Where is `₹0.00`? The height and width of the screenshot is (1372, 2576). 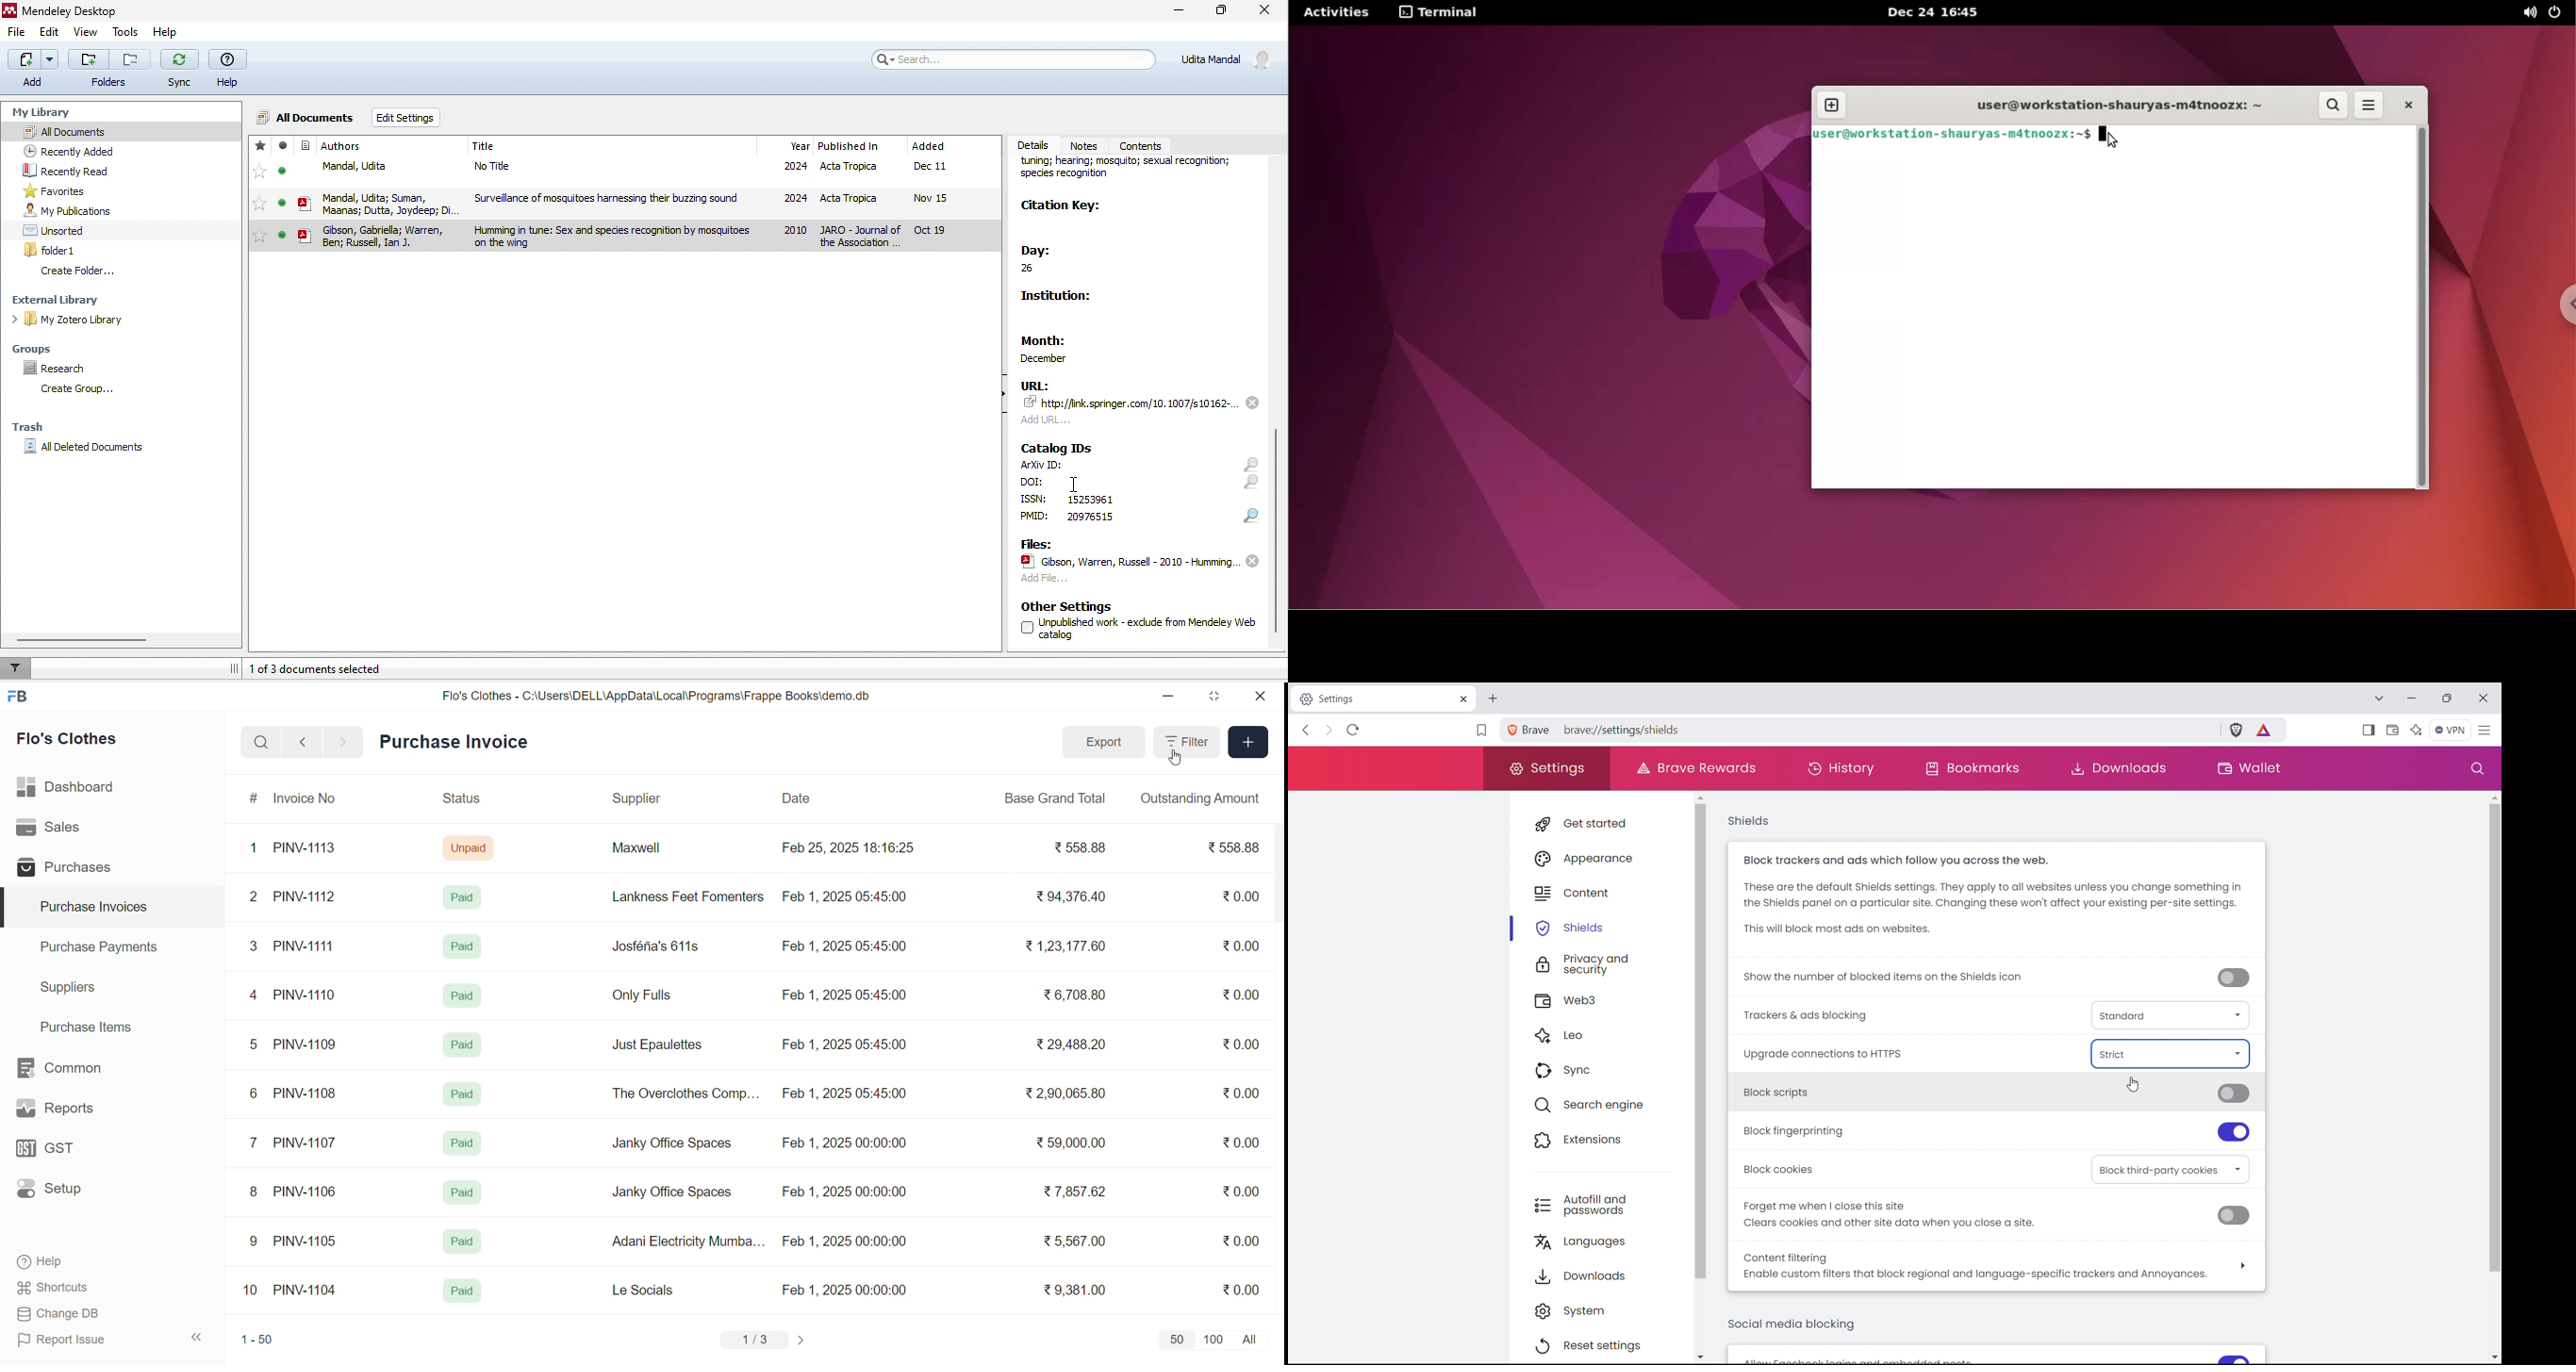
₹0.00 is located at coordinates (1244, 945).